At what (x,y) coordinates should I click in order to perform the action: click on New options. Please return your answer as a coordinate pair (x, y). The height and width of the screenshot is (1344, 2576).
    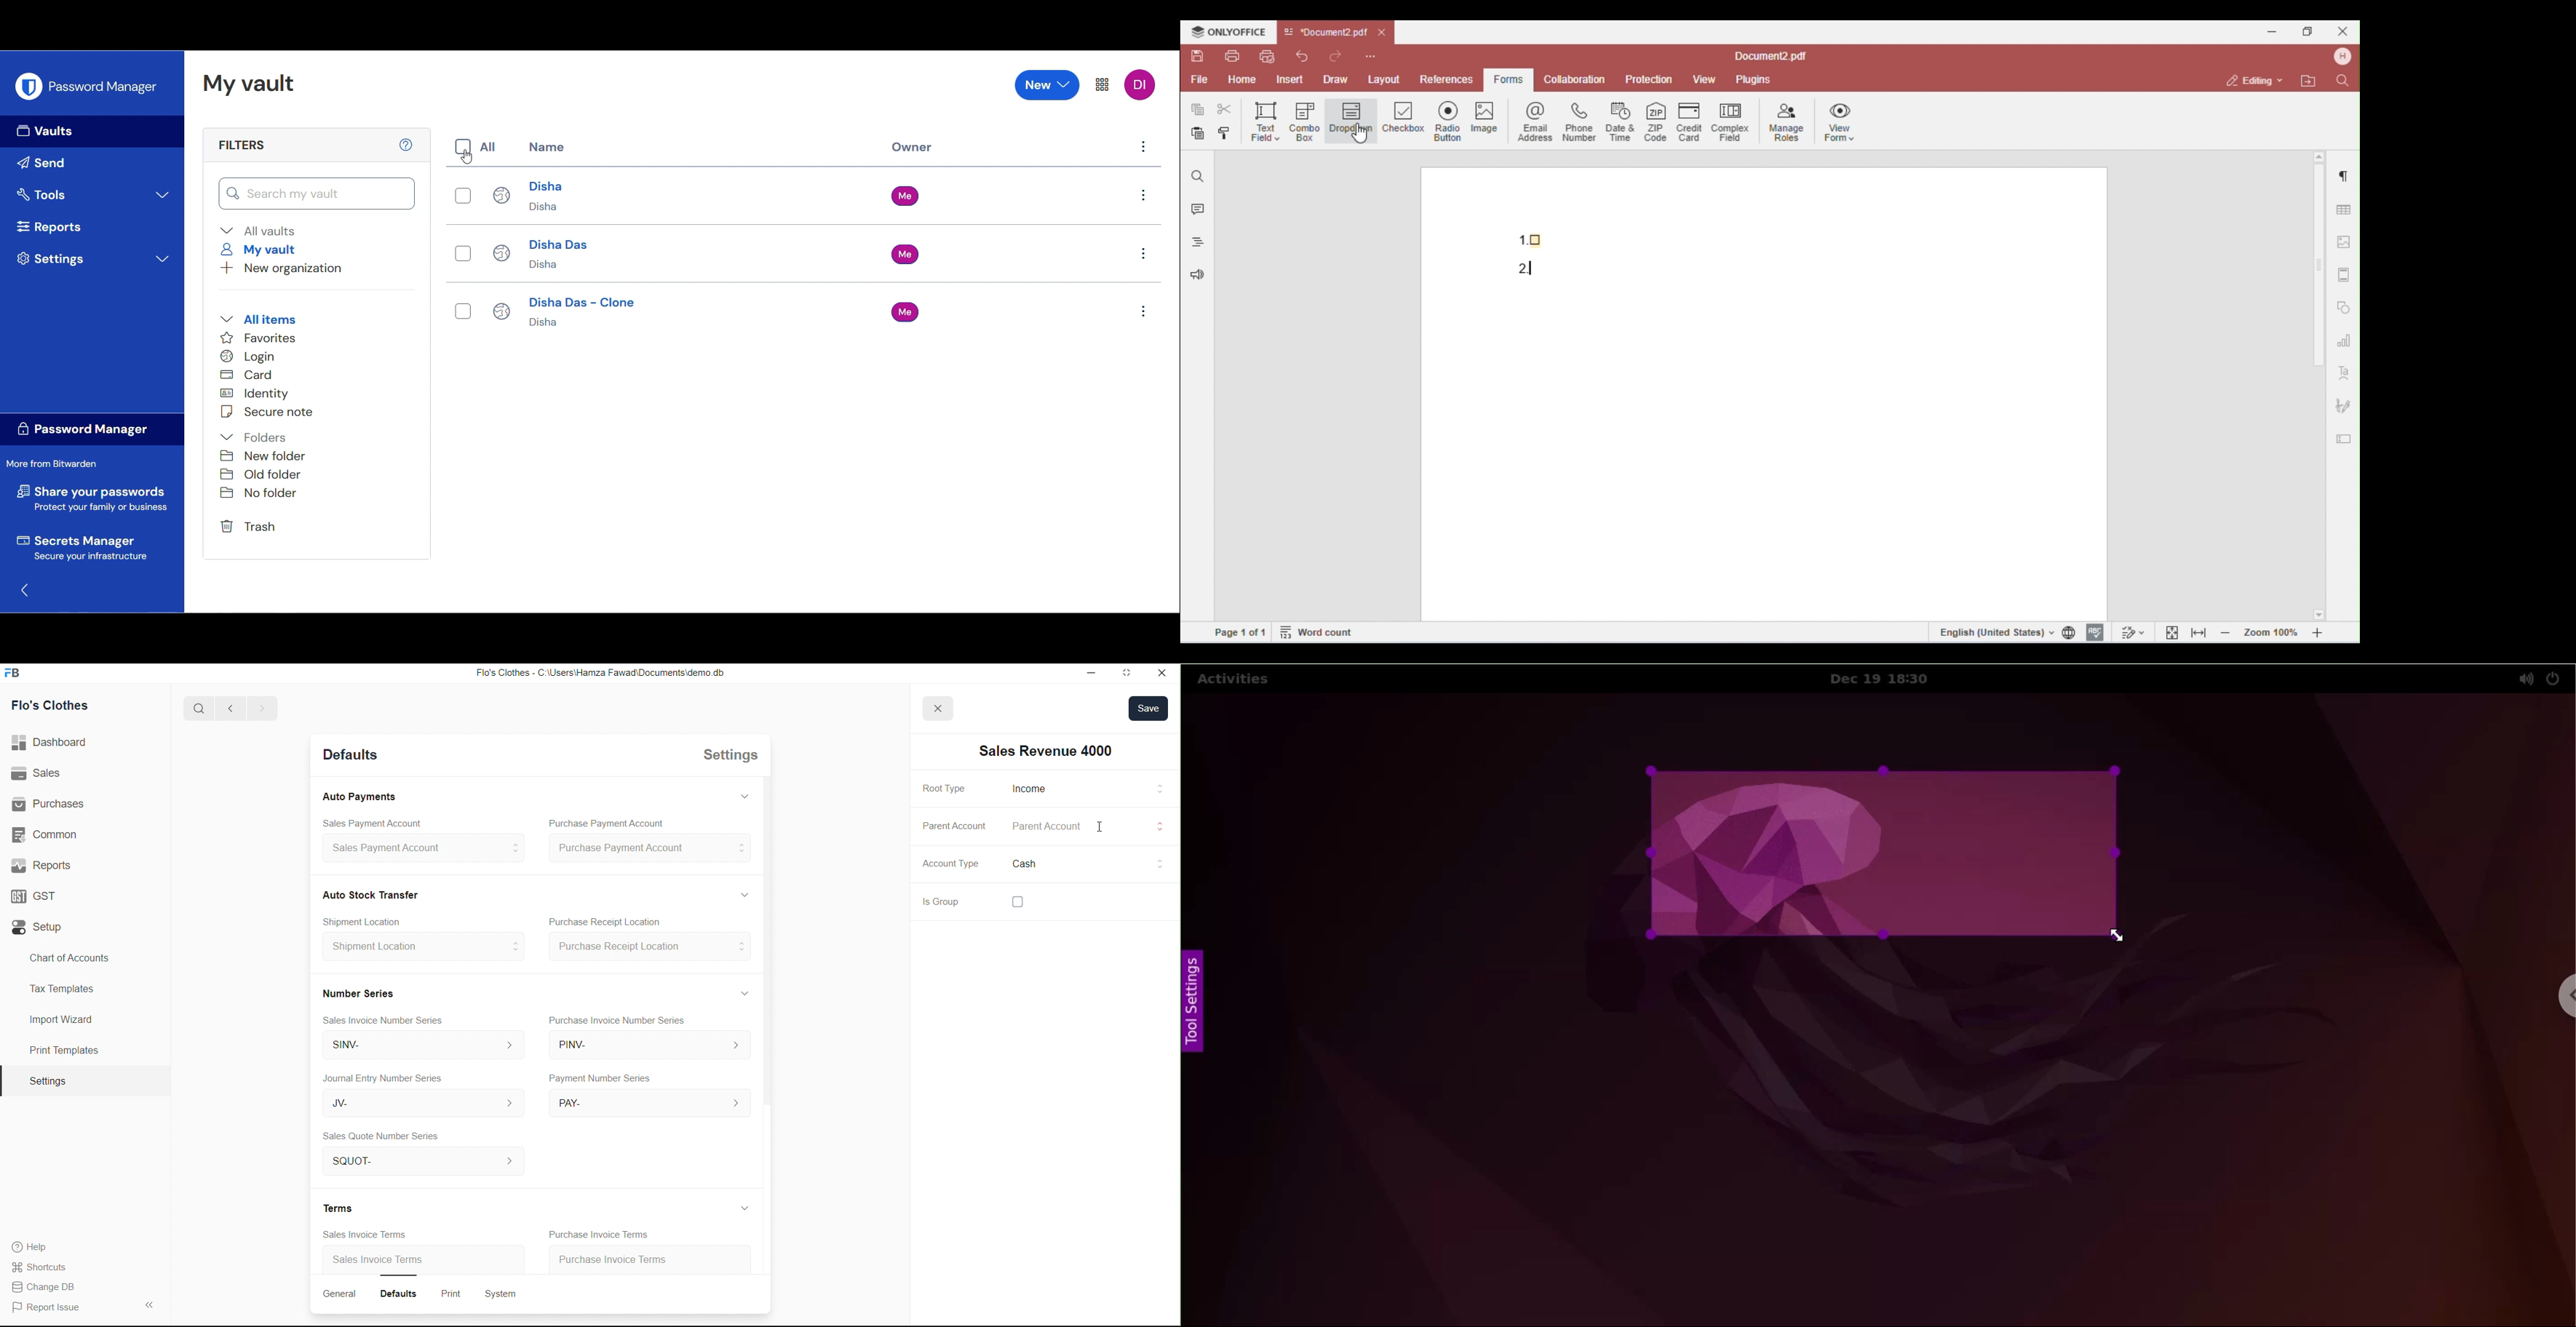
    Looking at the image, I should click on (1048, 85).